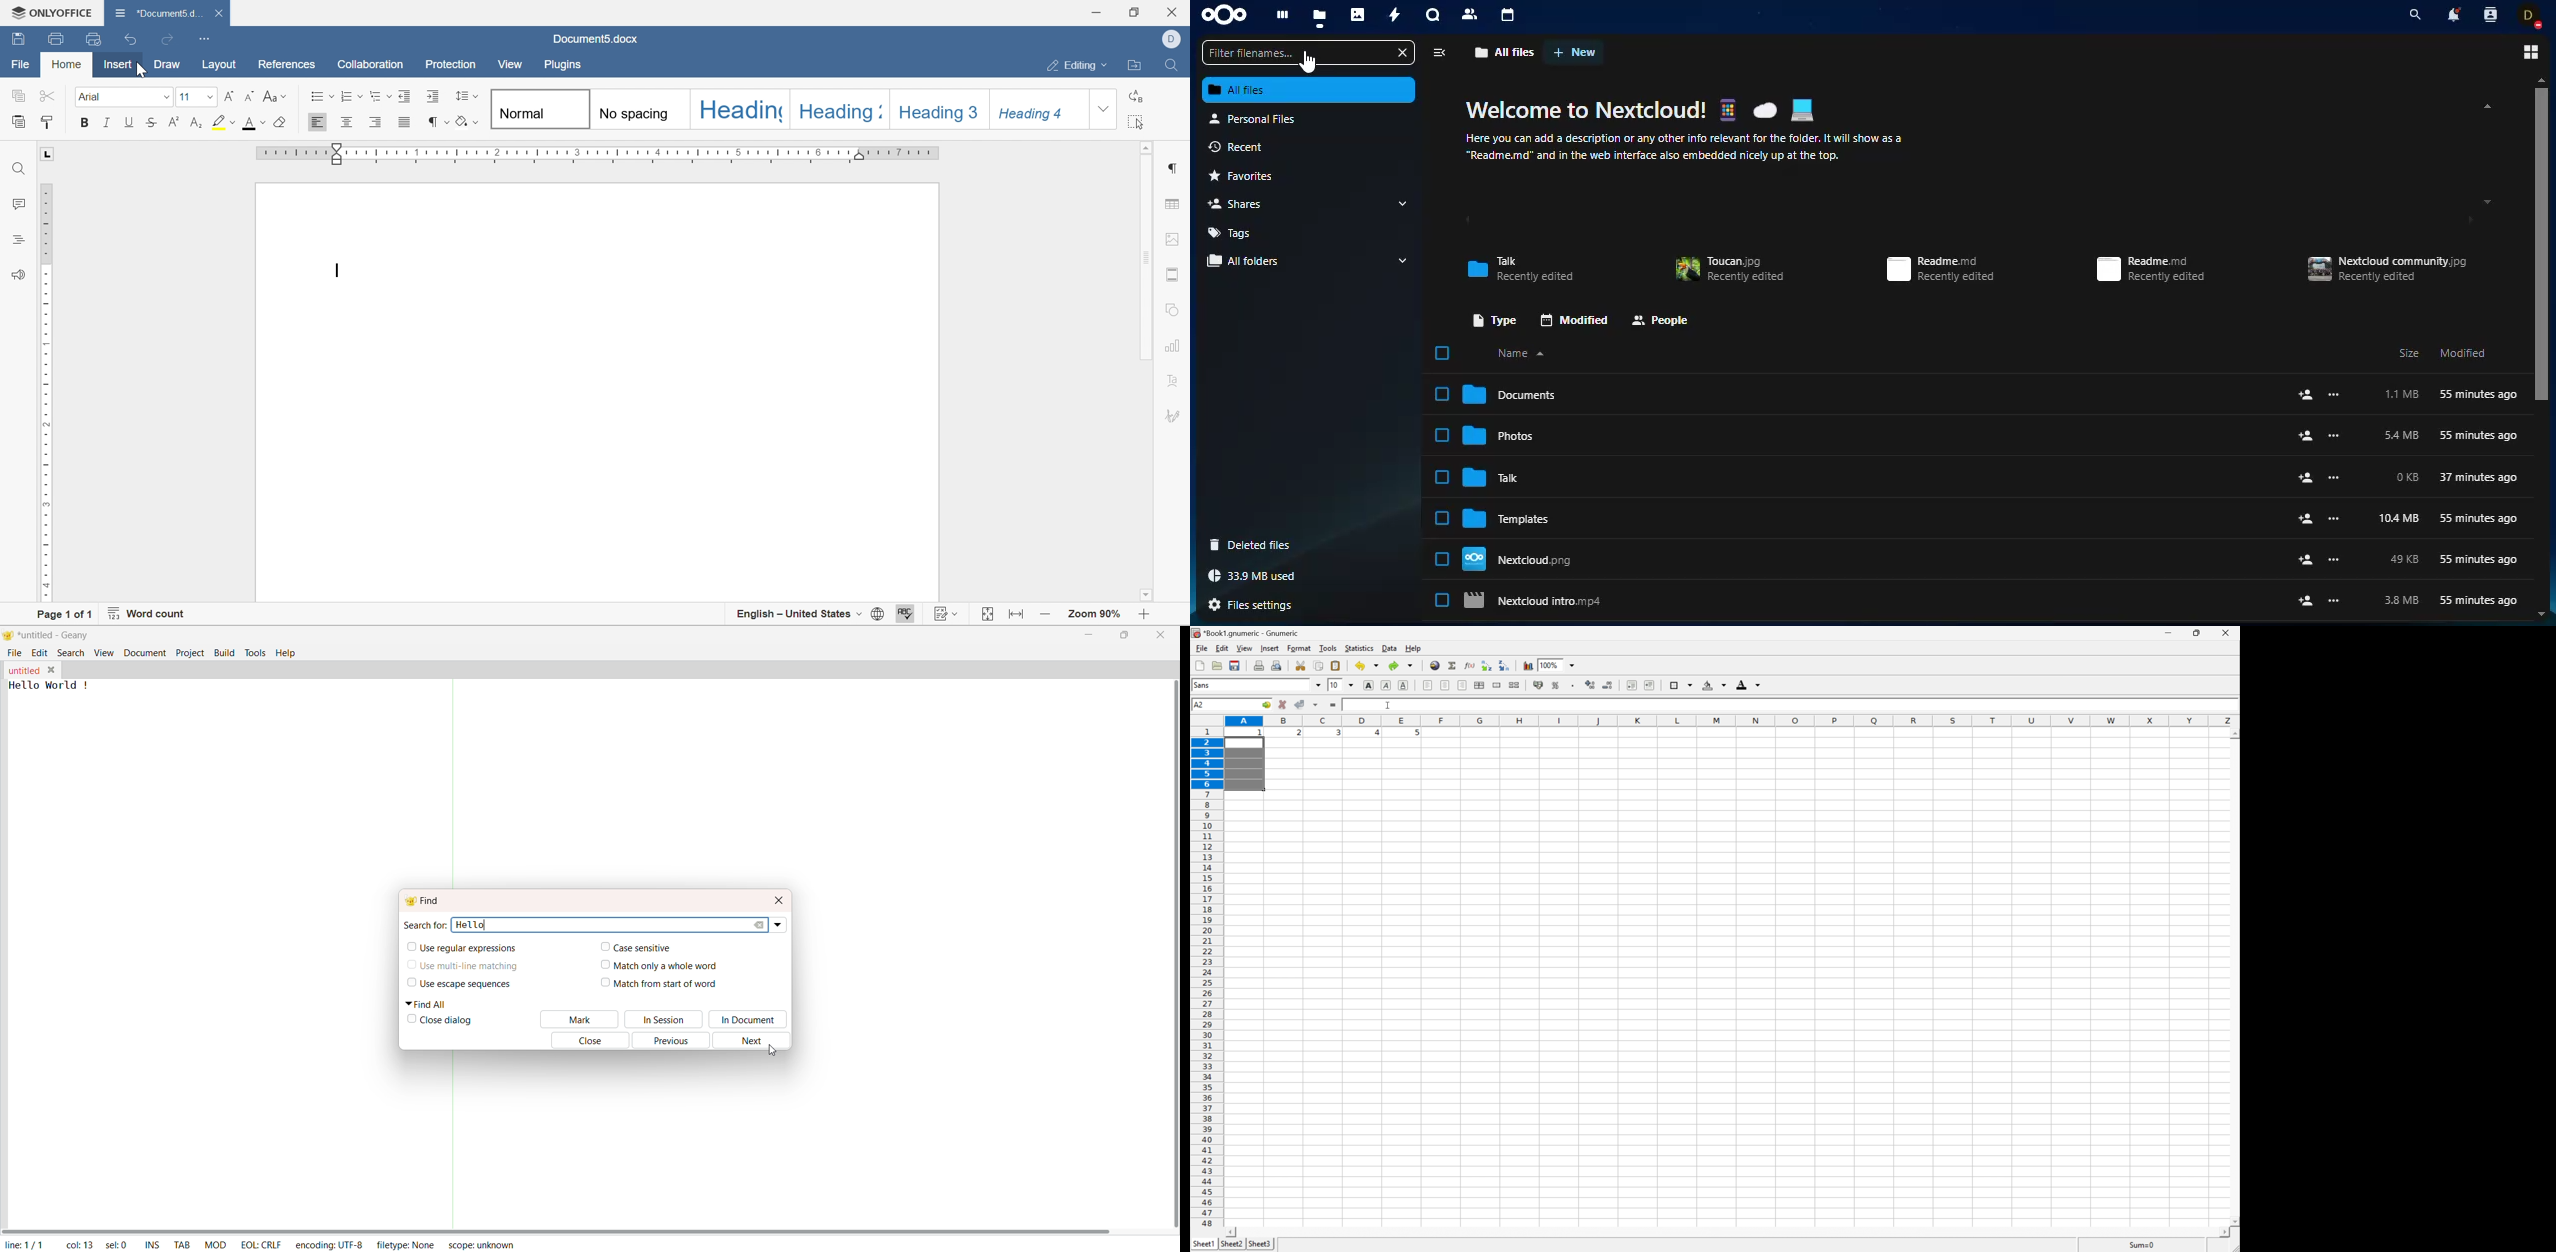 The width and height of the screenshot is (2576, 1260). What do you see at coordinates (1873, 517) in the screenshot?
I see `Templates` at bounding box center [1873, 517].